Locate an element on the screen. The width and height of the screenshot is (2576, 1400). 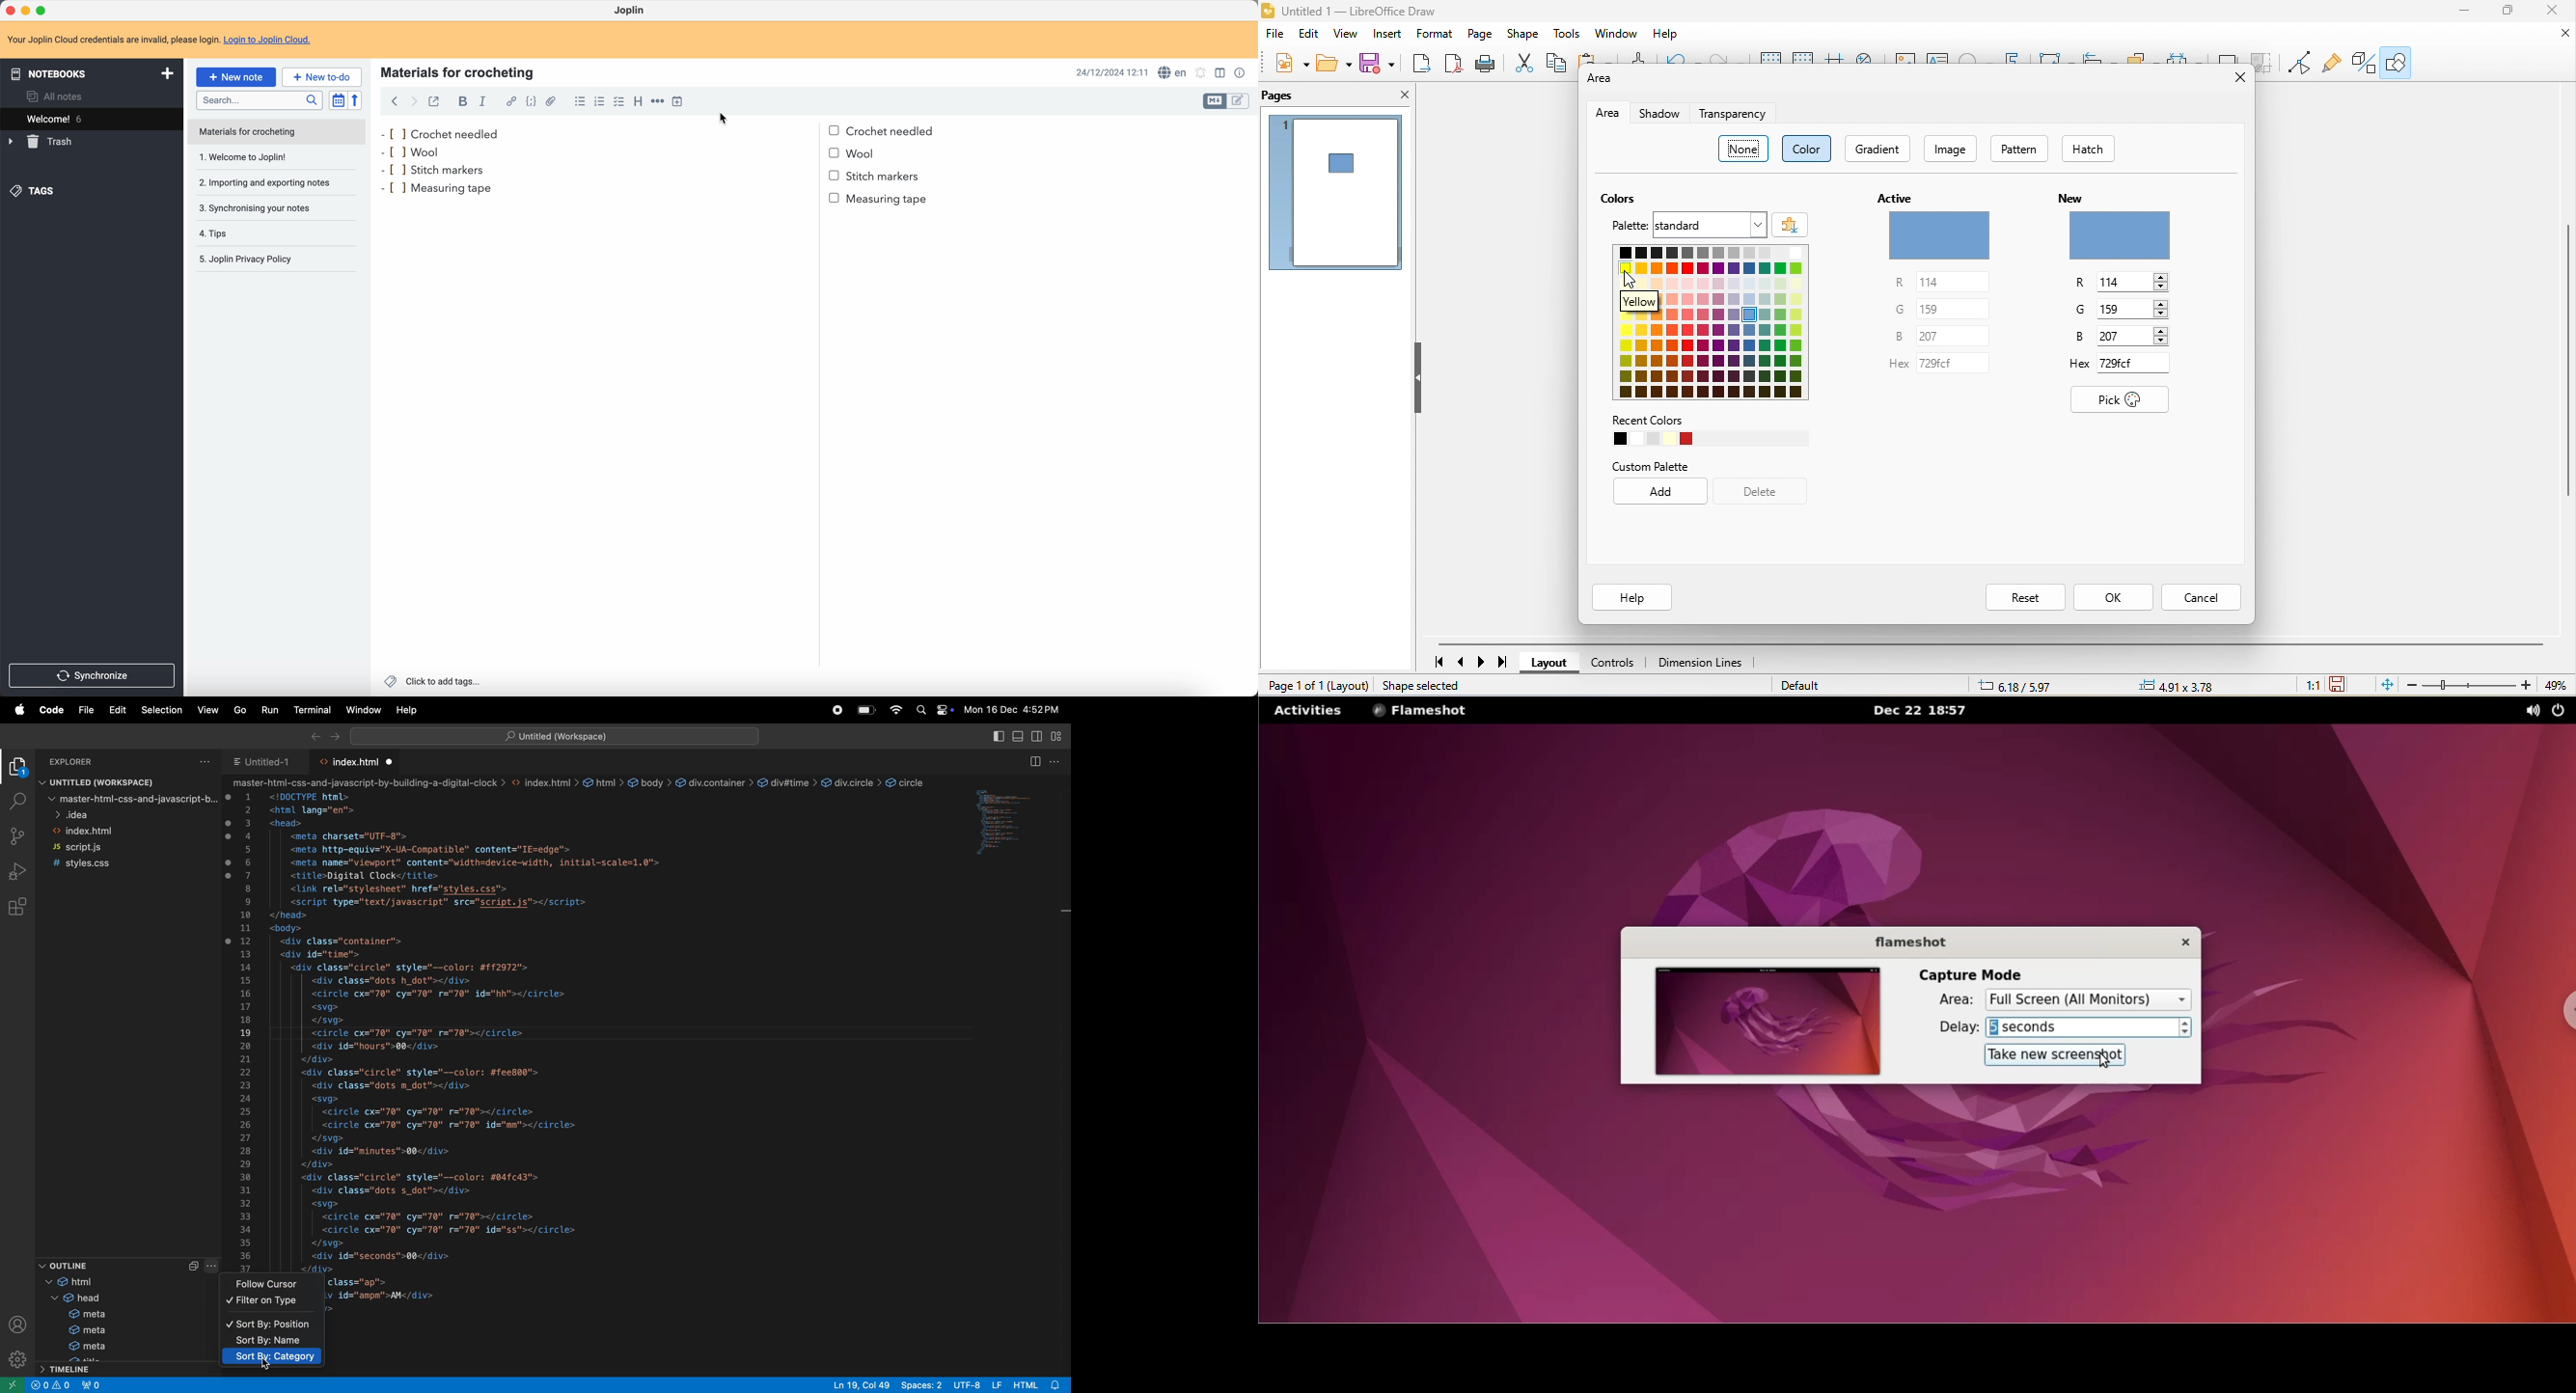
chrome options is located at coordinates (2562, 1013).